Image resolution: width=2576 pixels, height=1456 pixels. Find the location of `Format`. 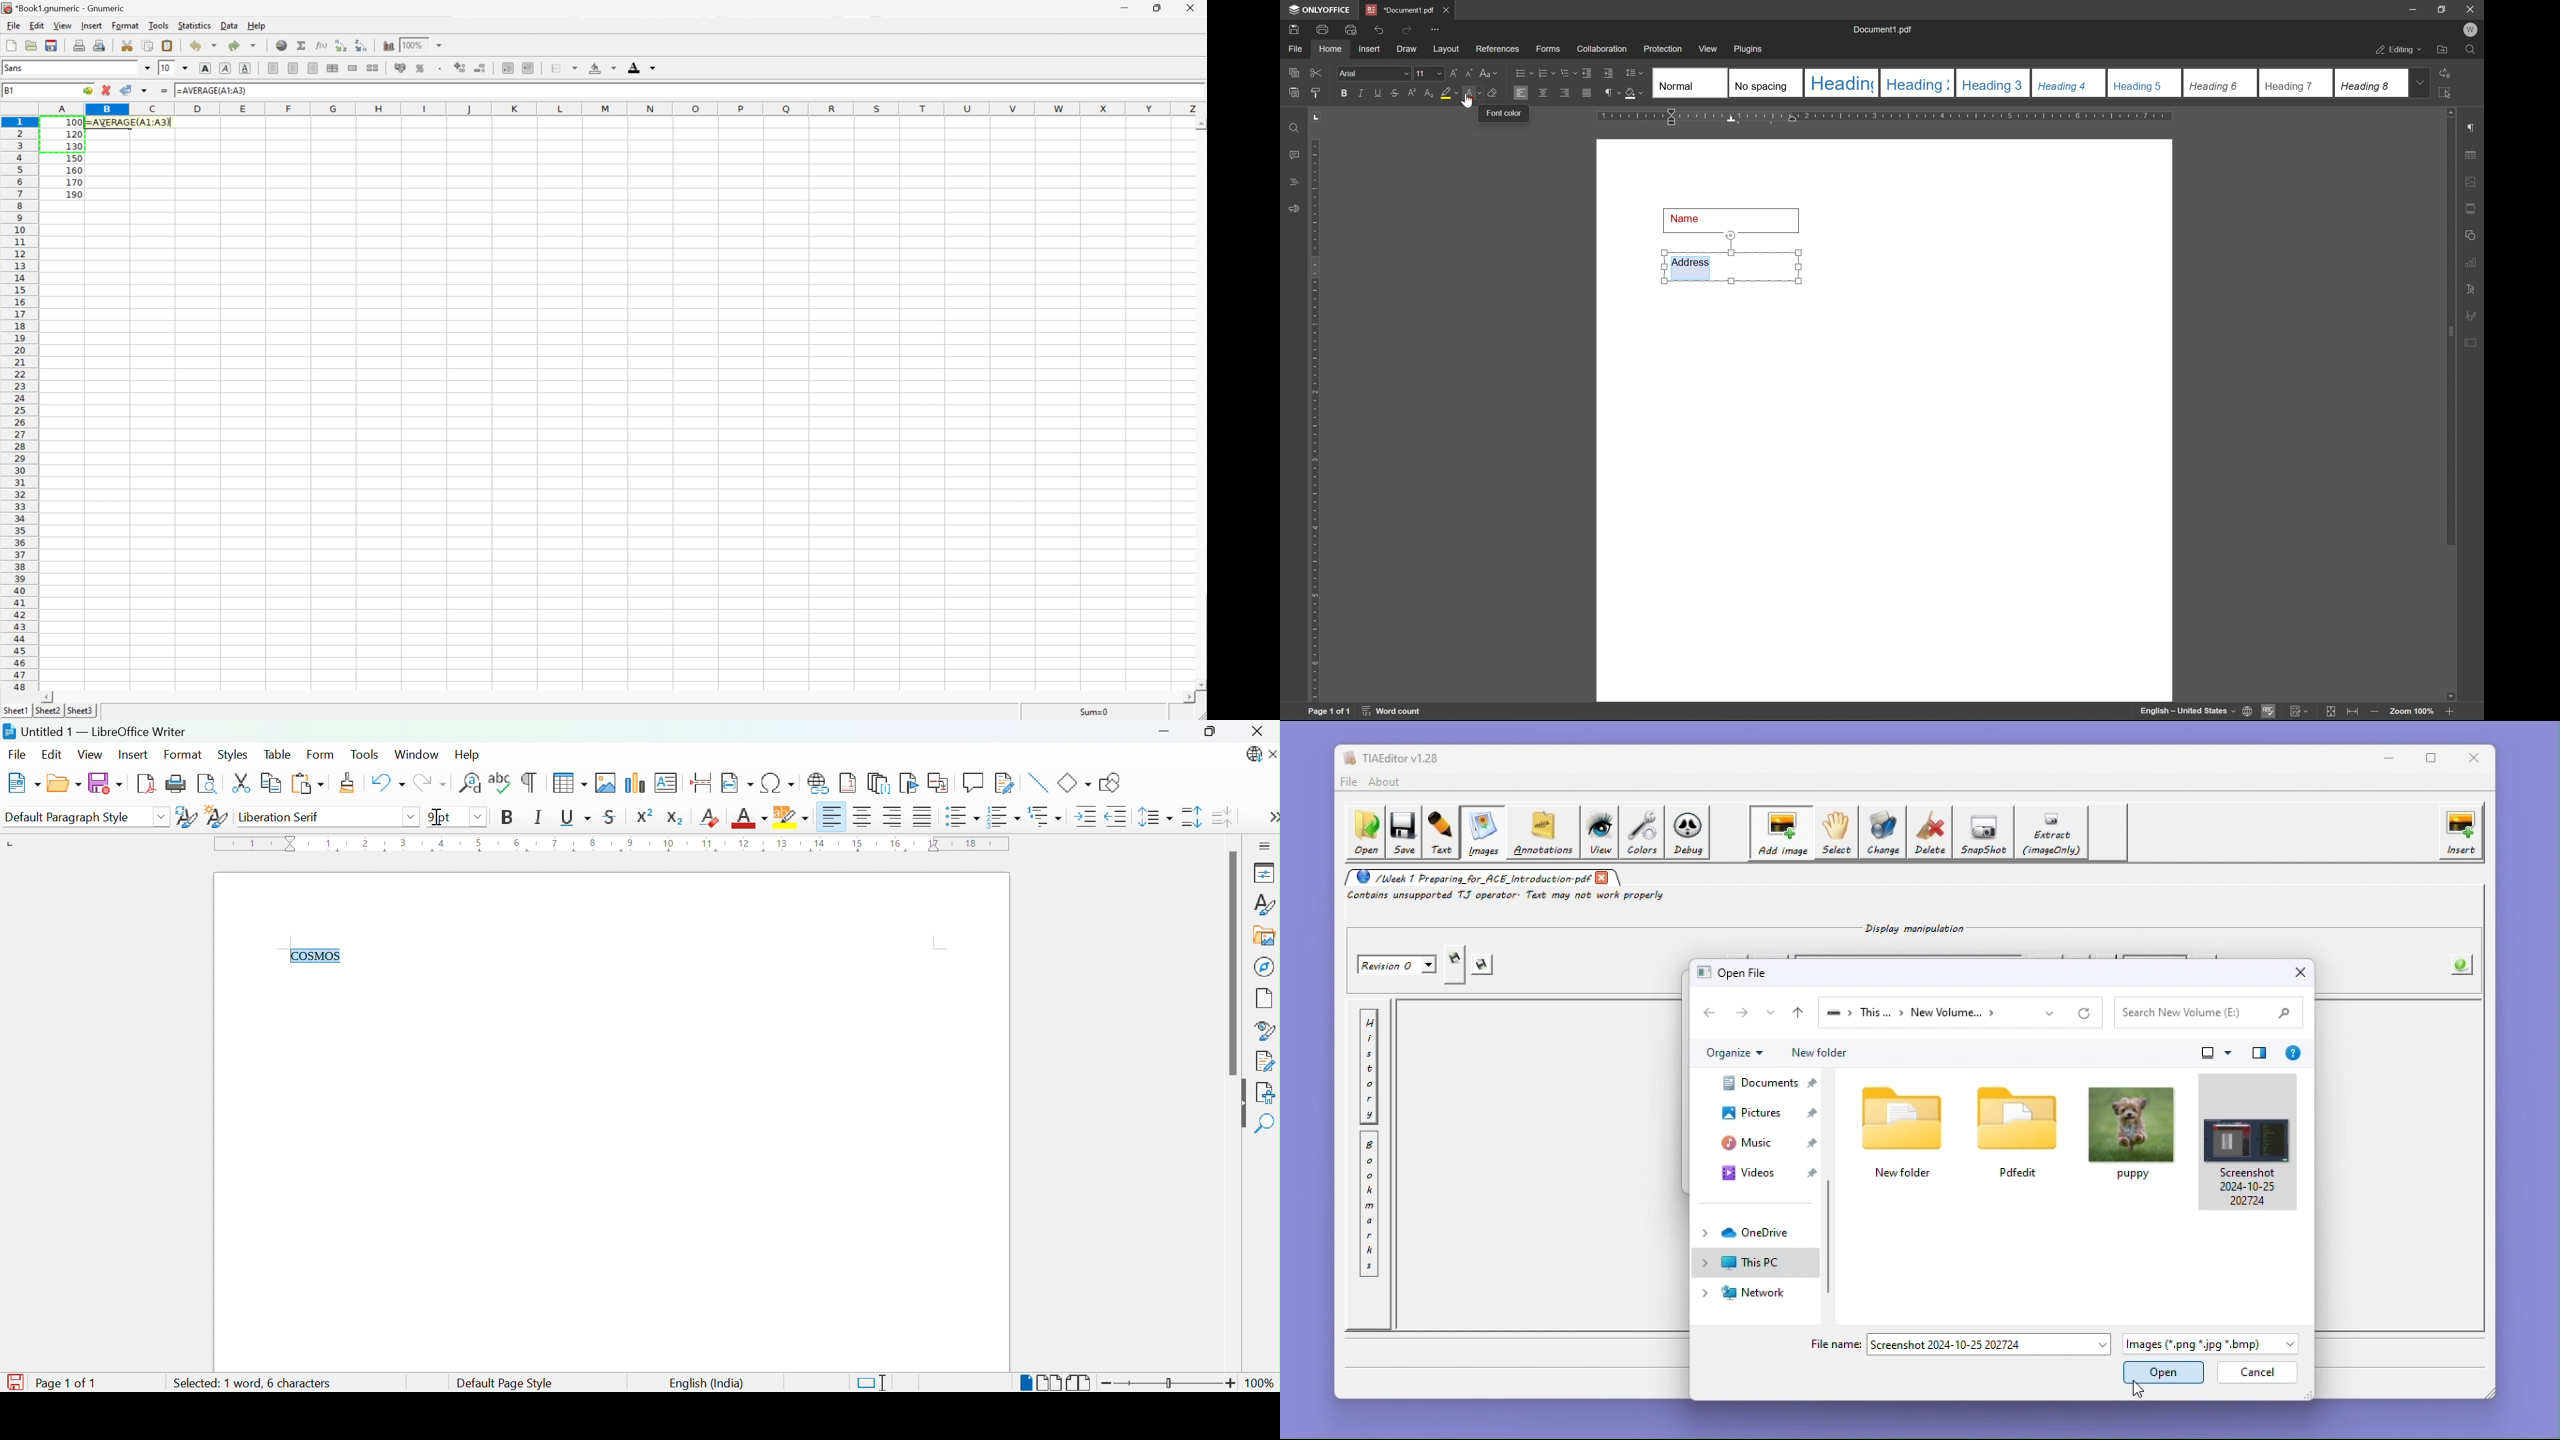

Format is located at coordinates (182, 755).